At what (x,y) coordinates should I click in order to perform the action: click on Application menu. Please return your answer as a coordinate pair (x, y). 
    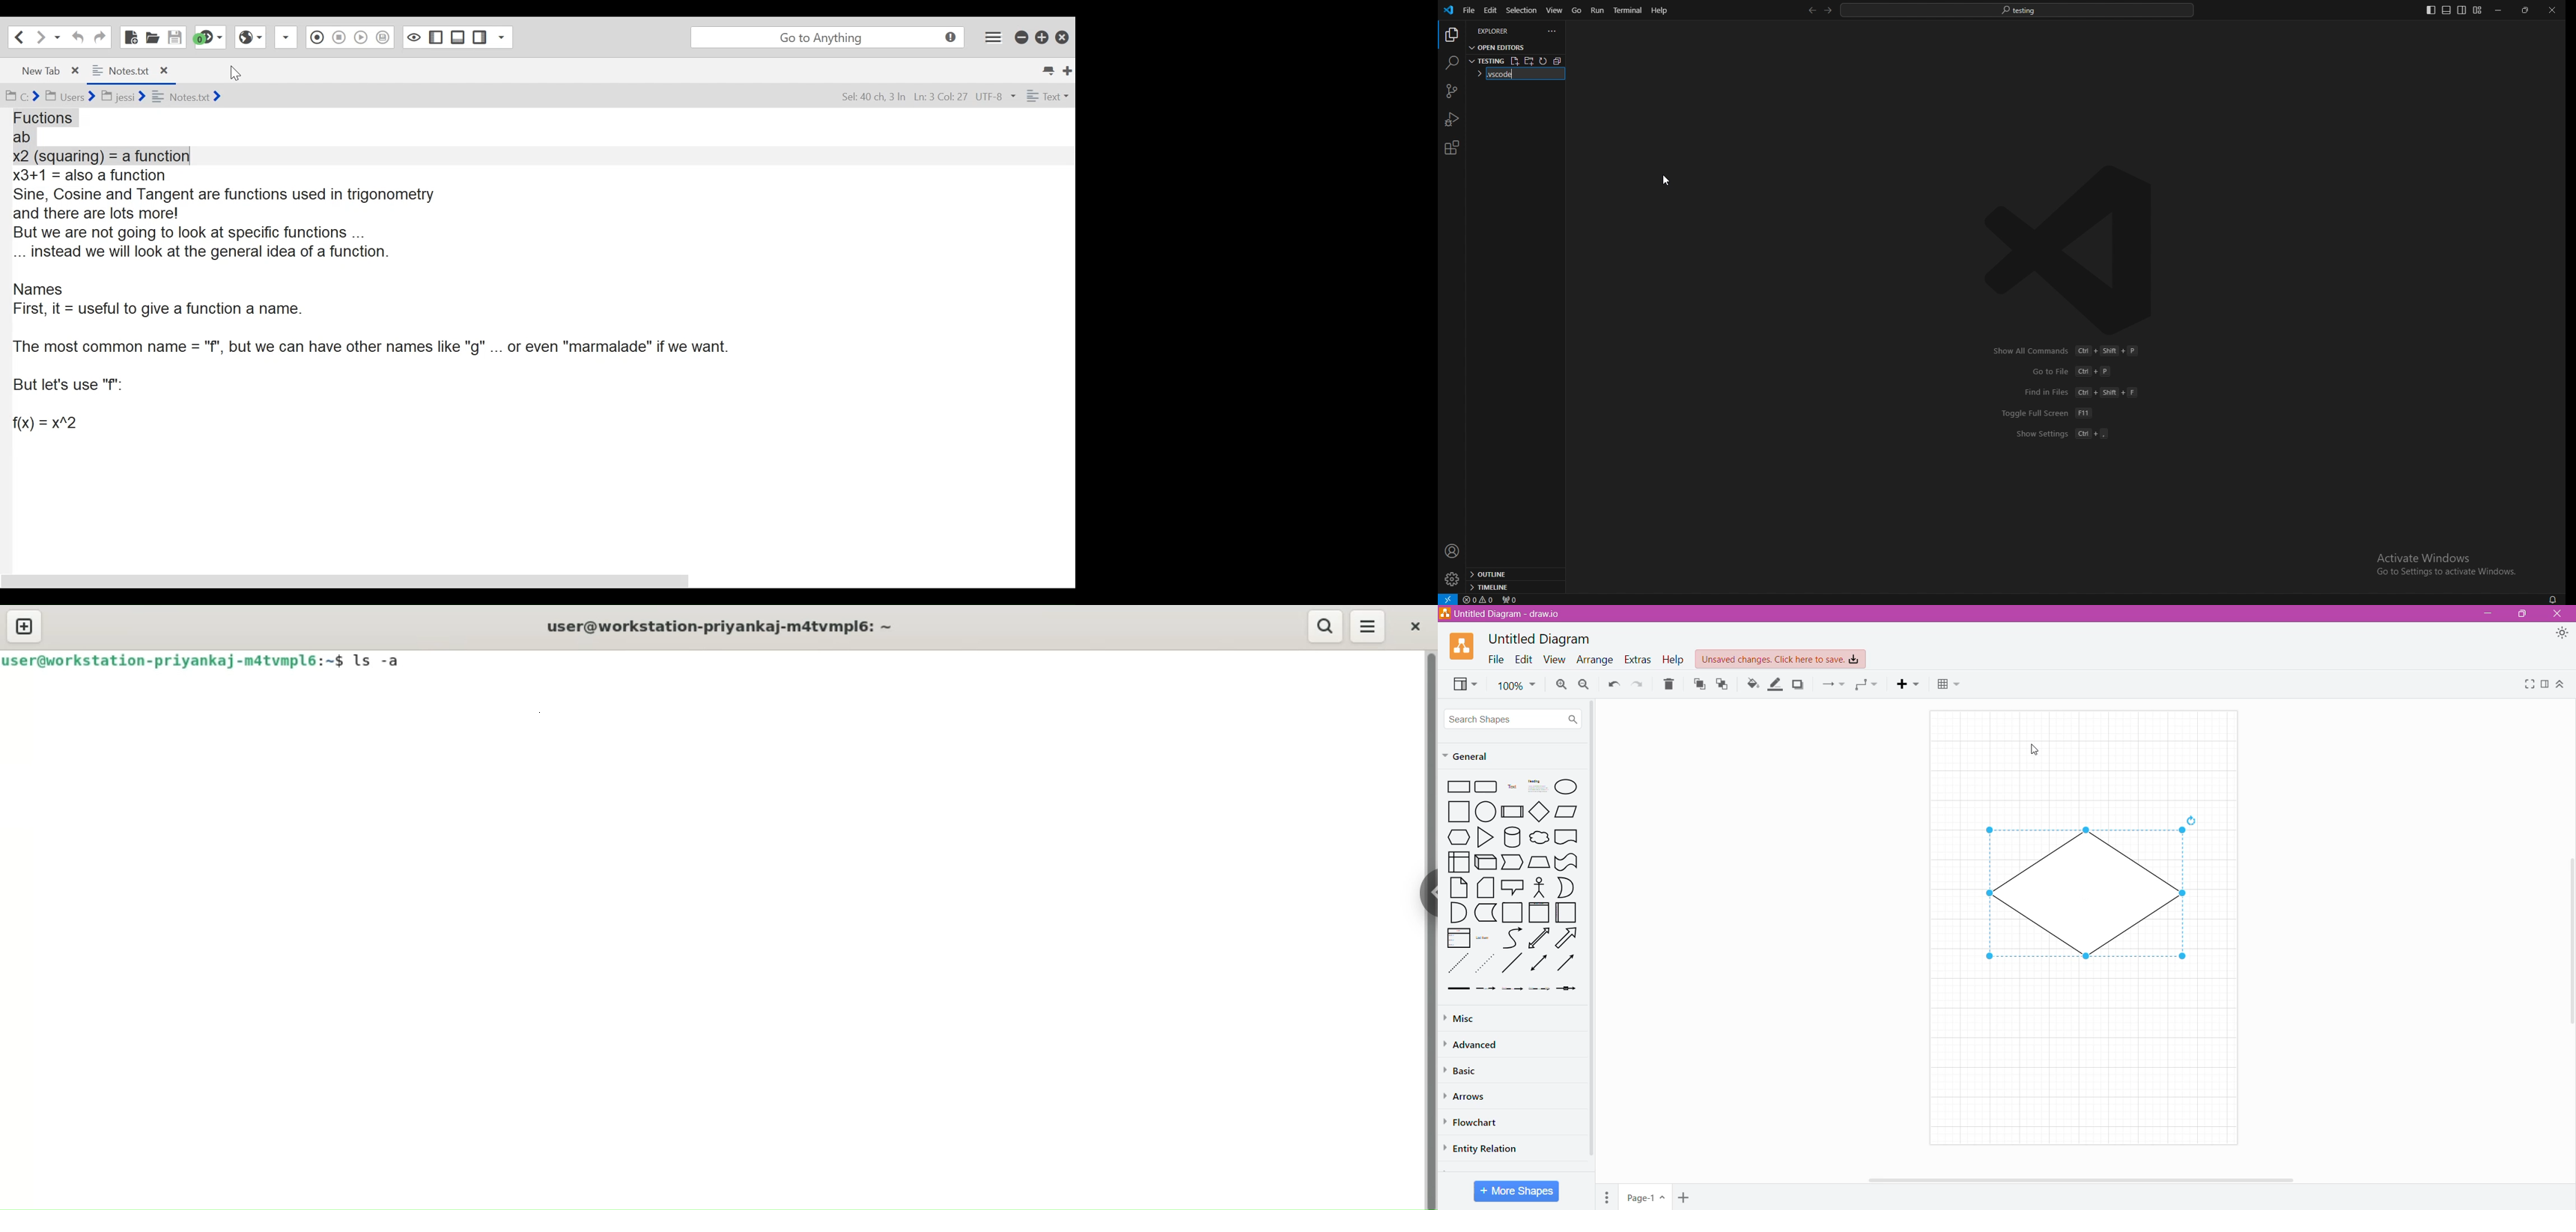
    Looking at the image, I should click on (992, 35).